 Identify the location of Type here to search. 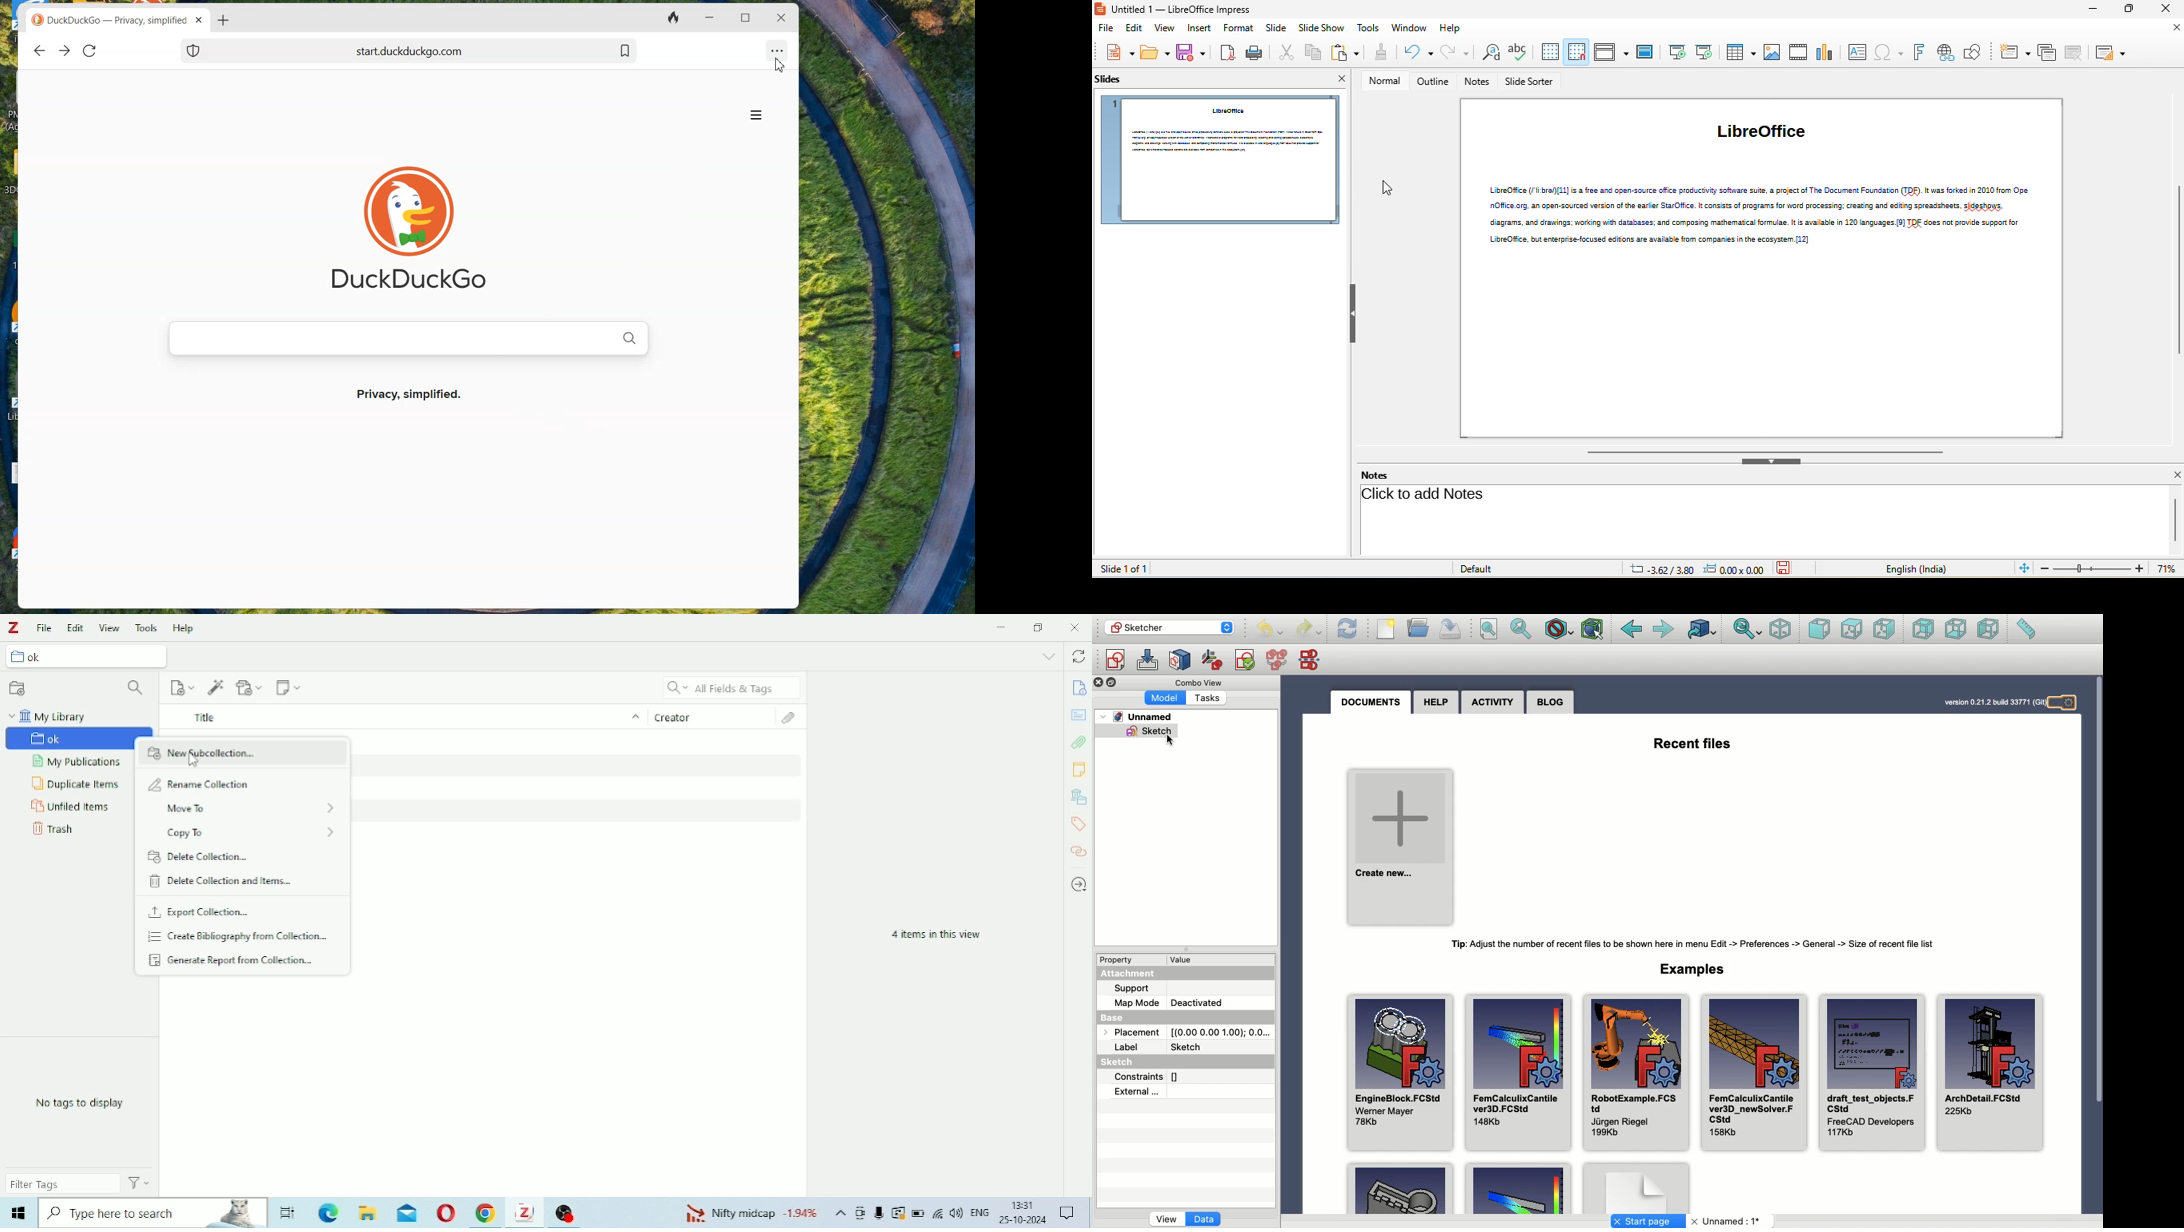
(154, 1213).